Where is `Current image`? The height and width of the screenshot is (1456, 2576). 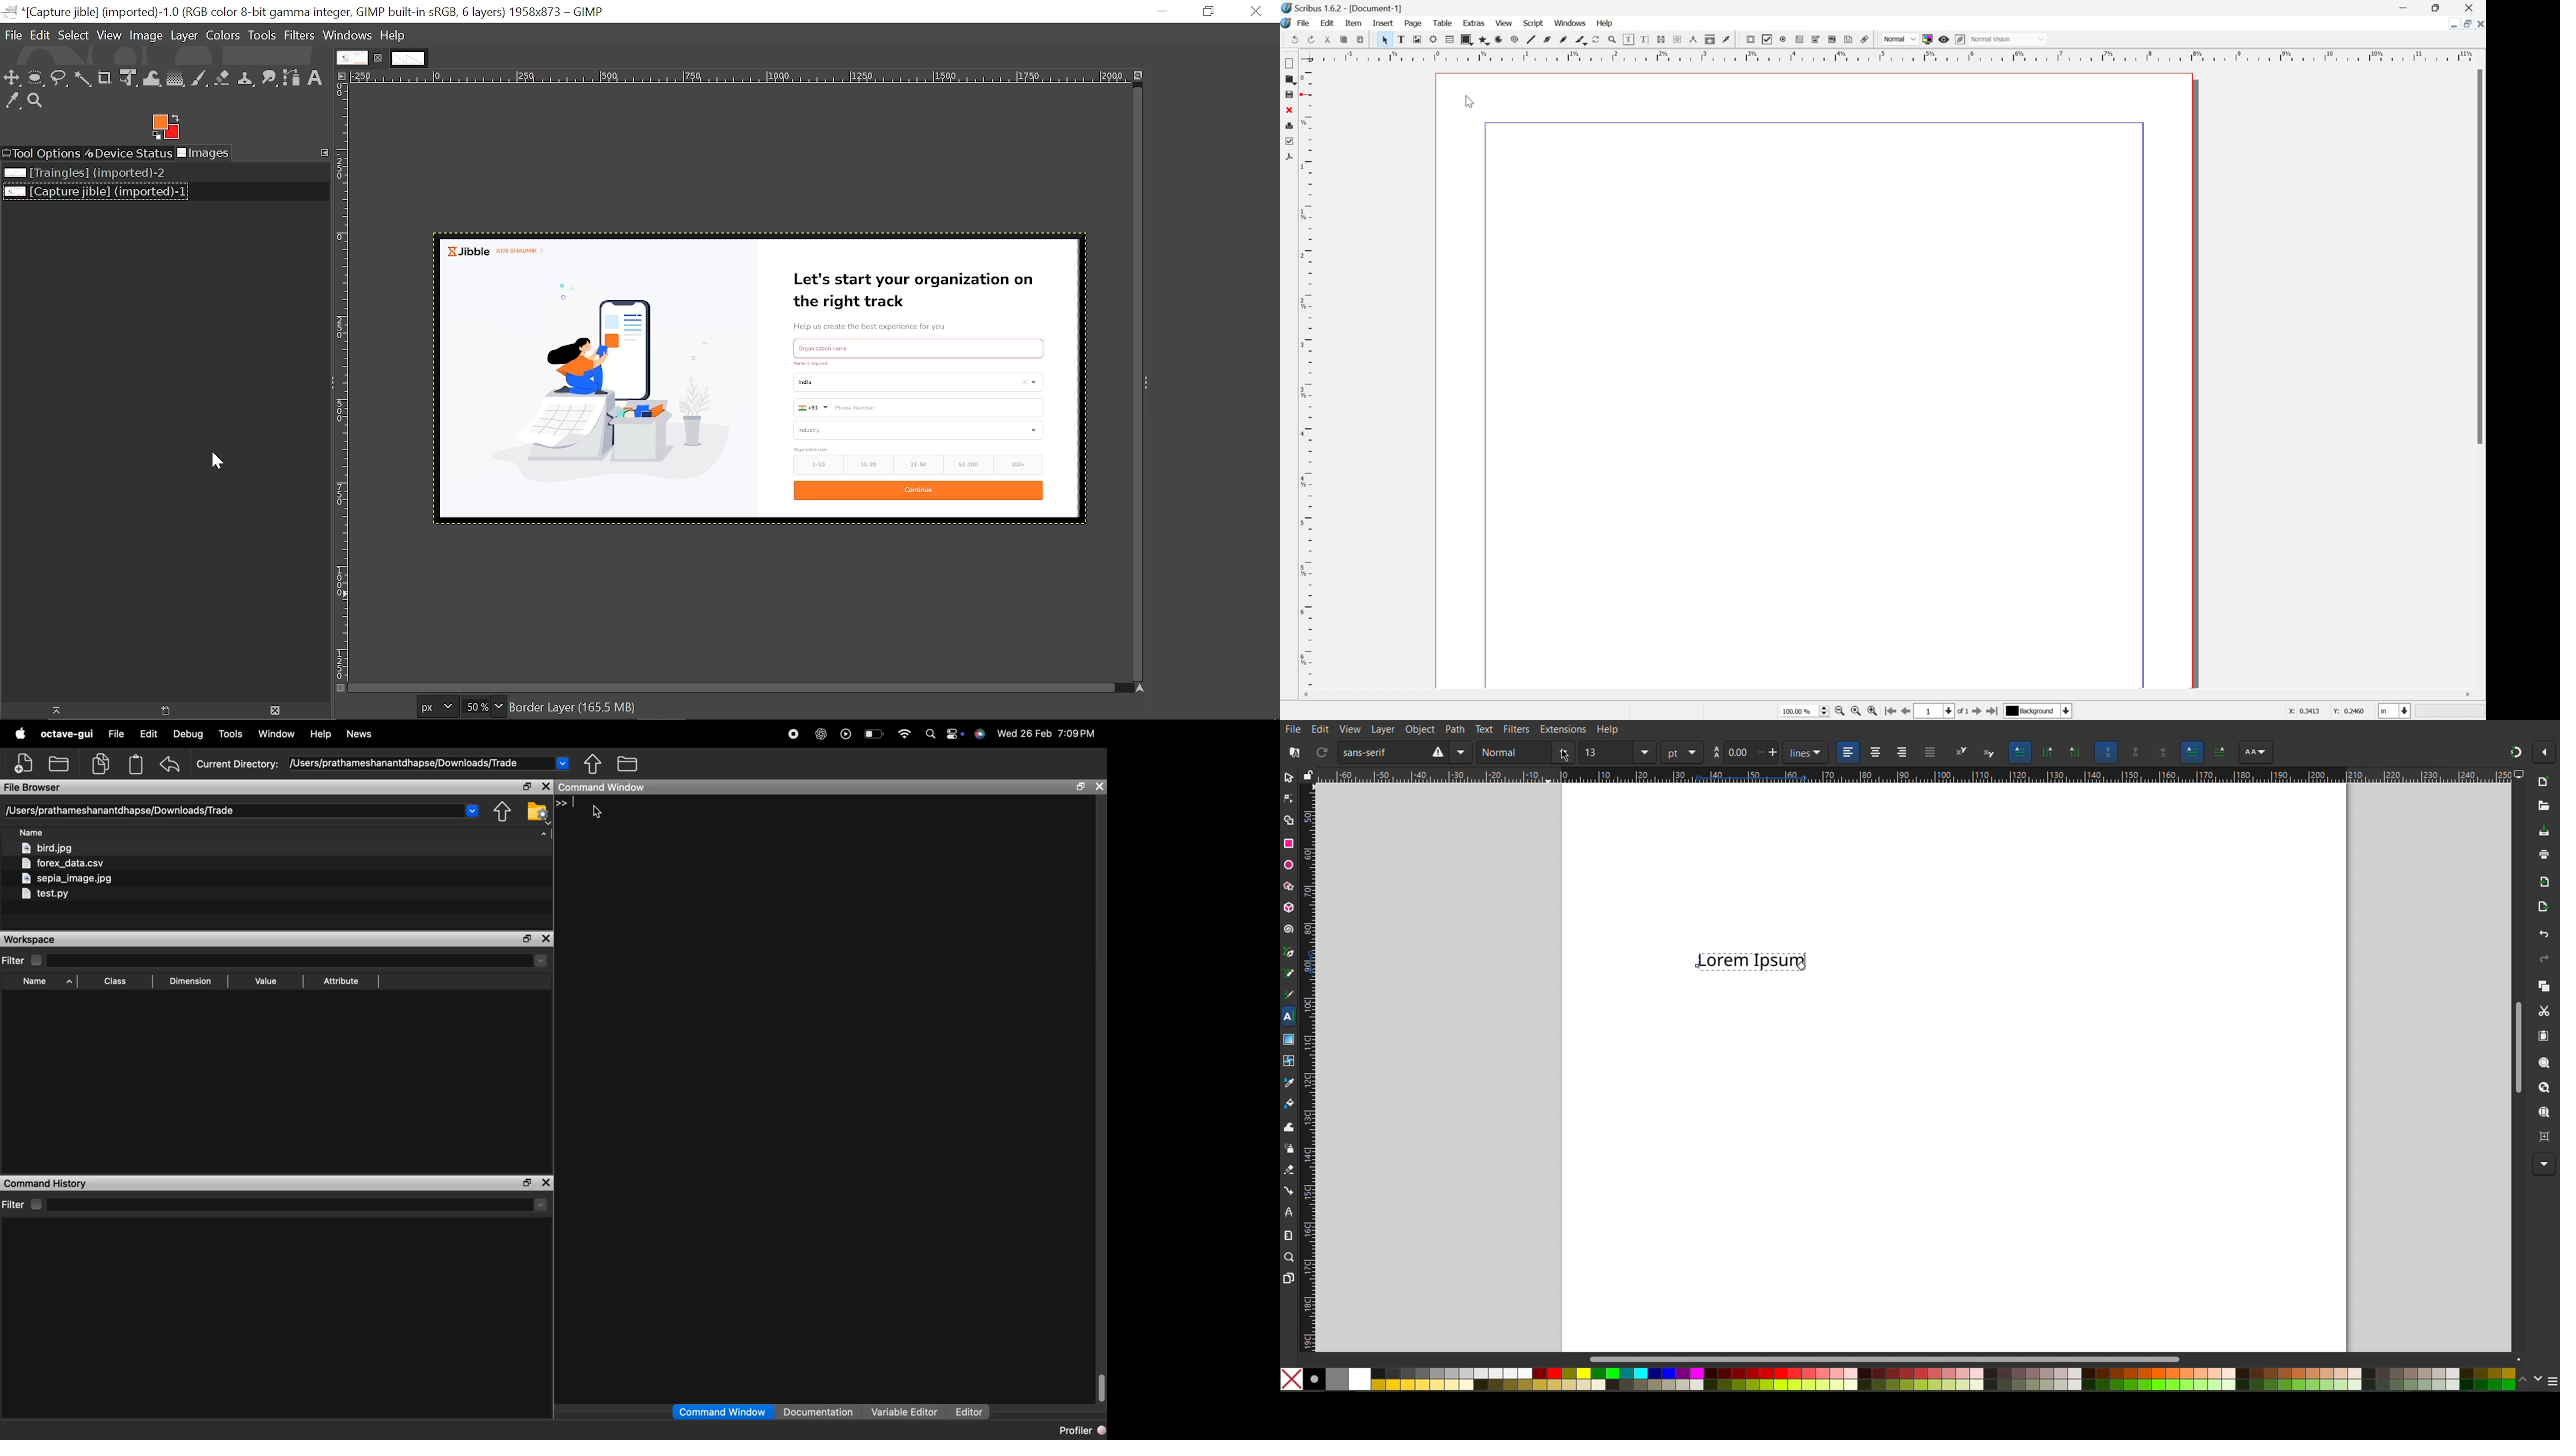
Current image is located at coordinates (597, 390).